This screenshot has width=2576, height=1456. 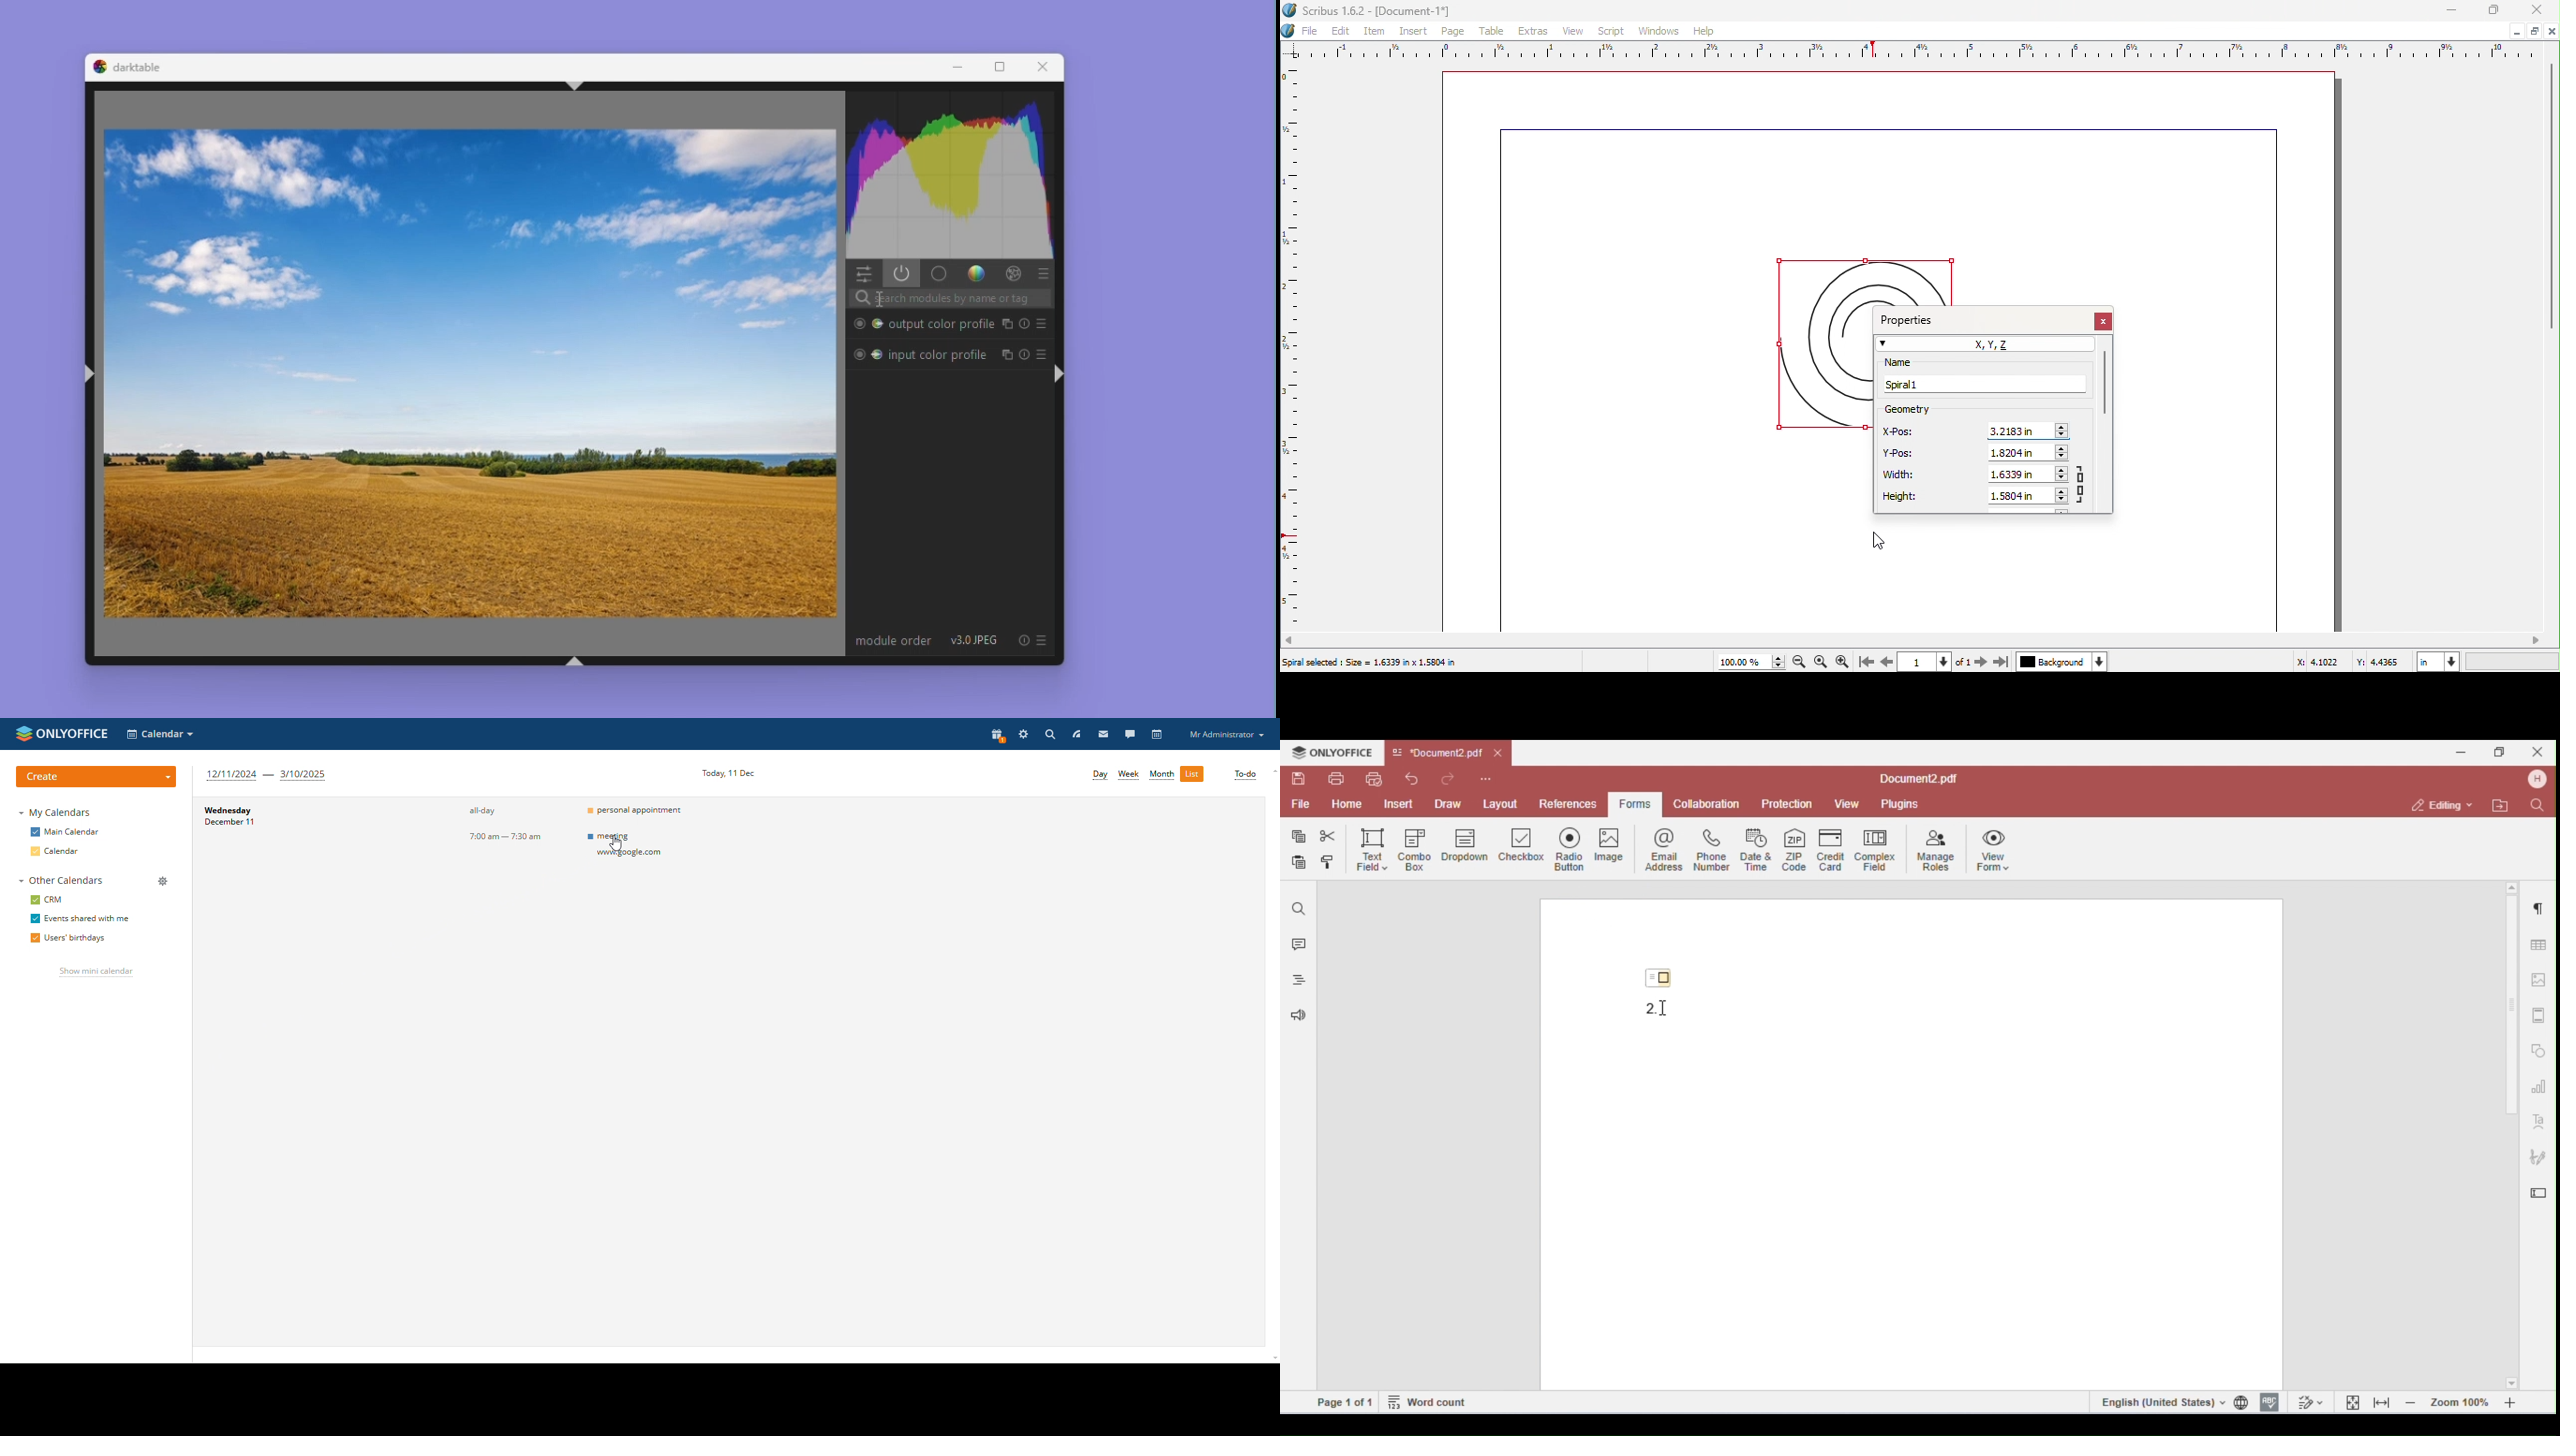 I want to click on Edit, so click(x=1341, y=30).